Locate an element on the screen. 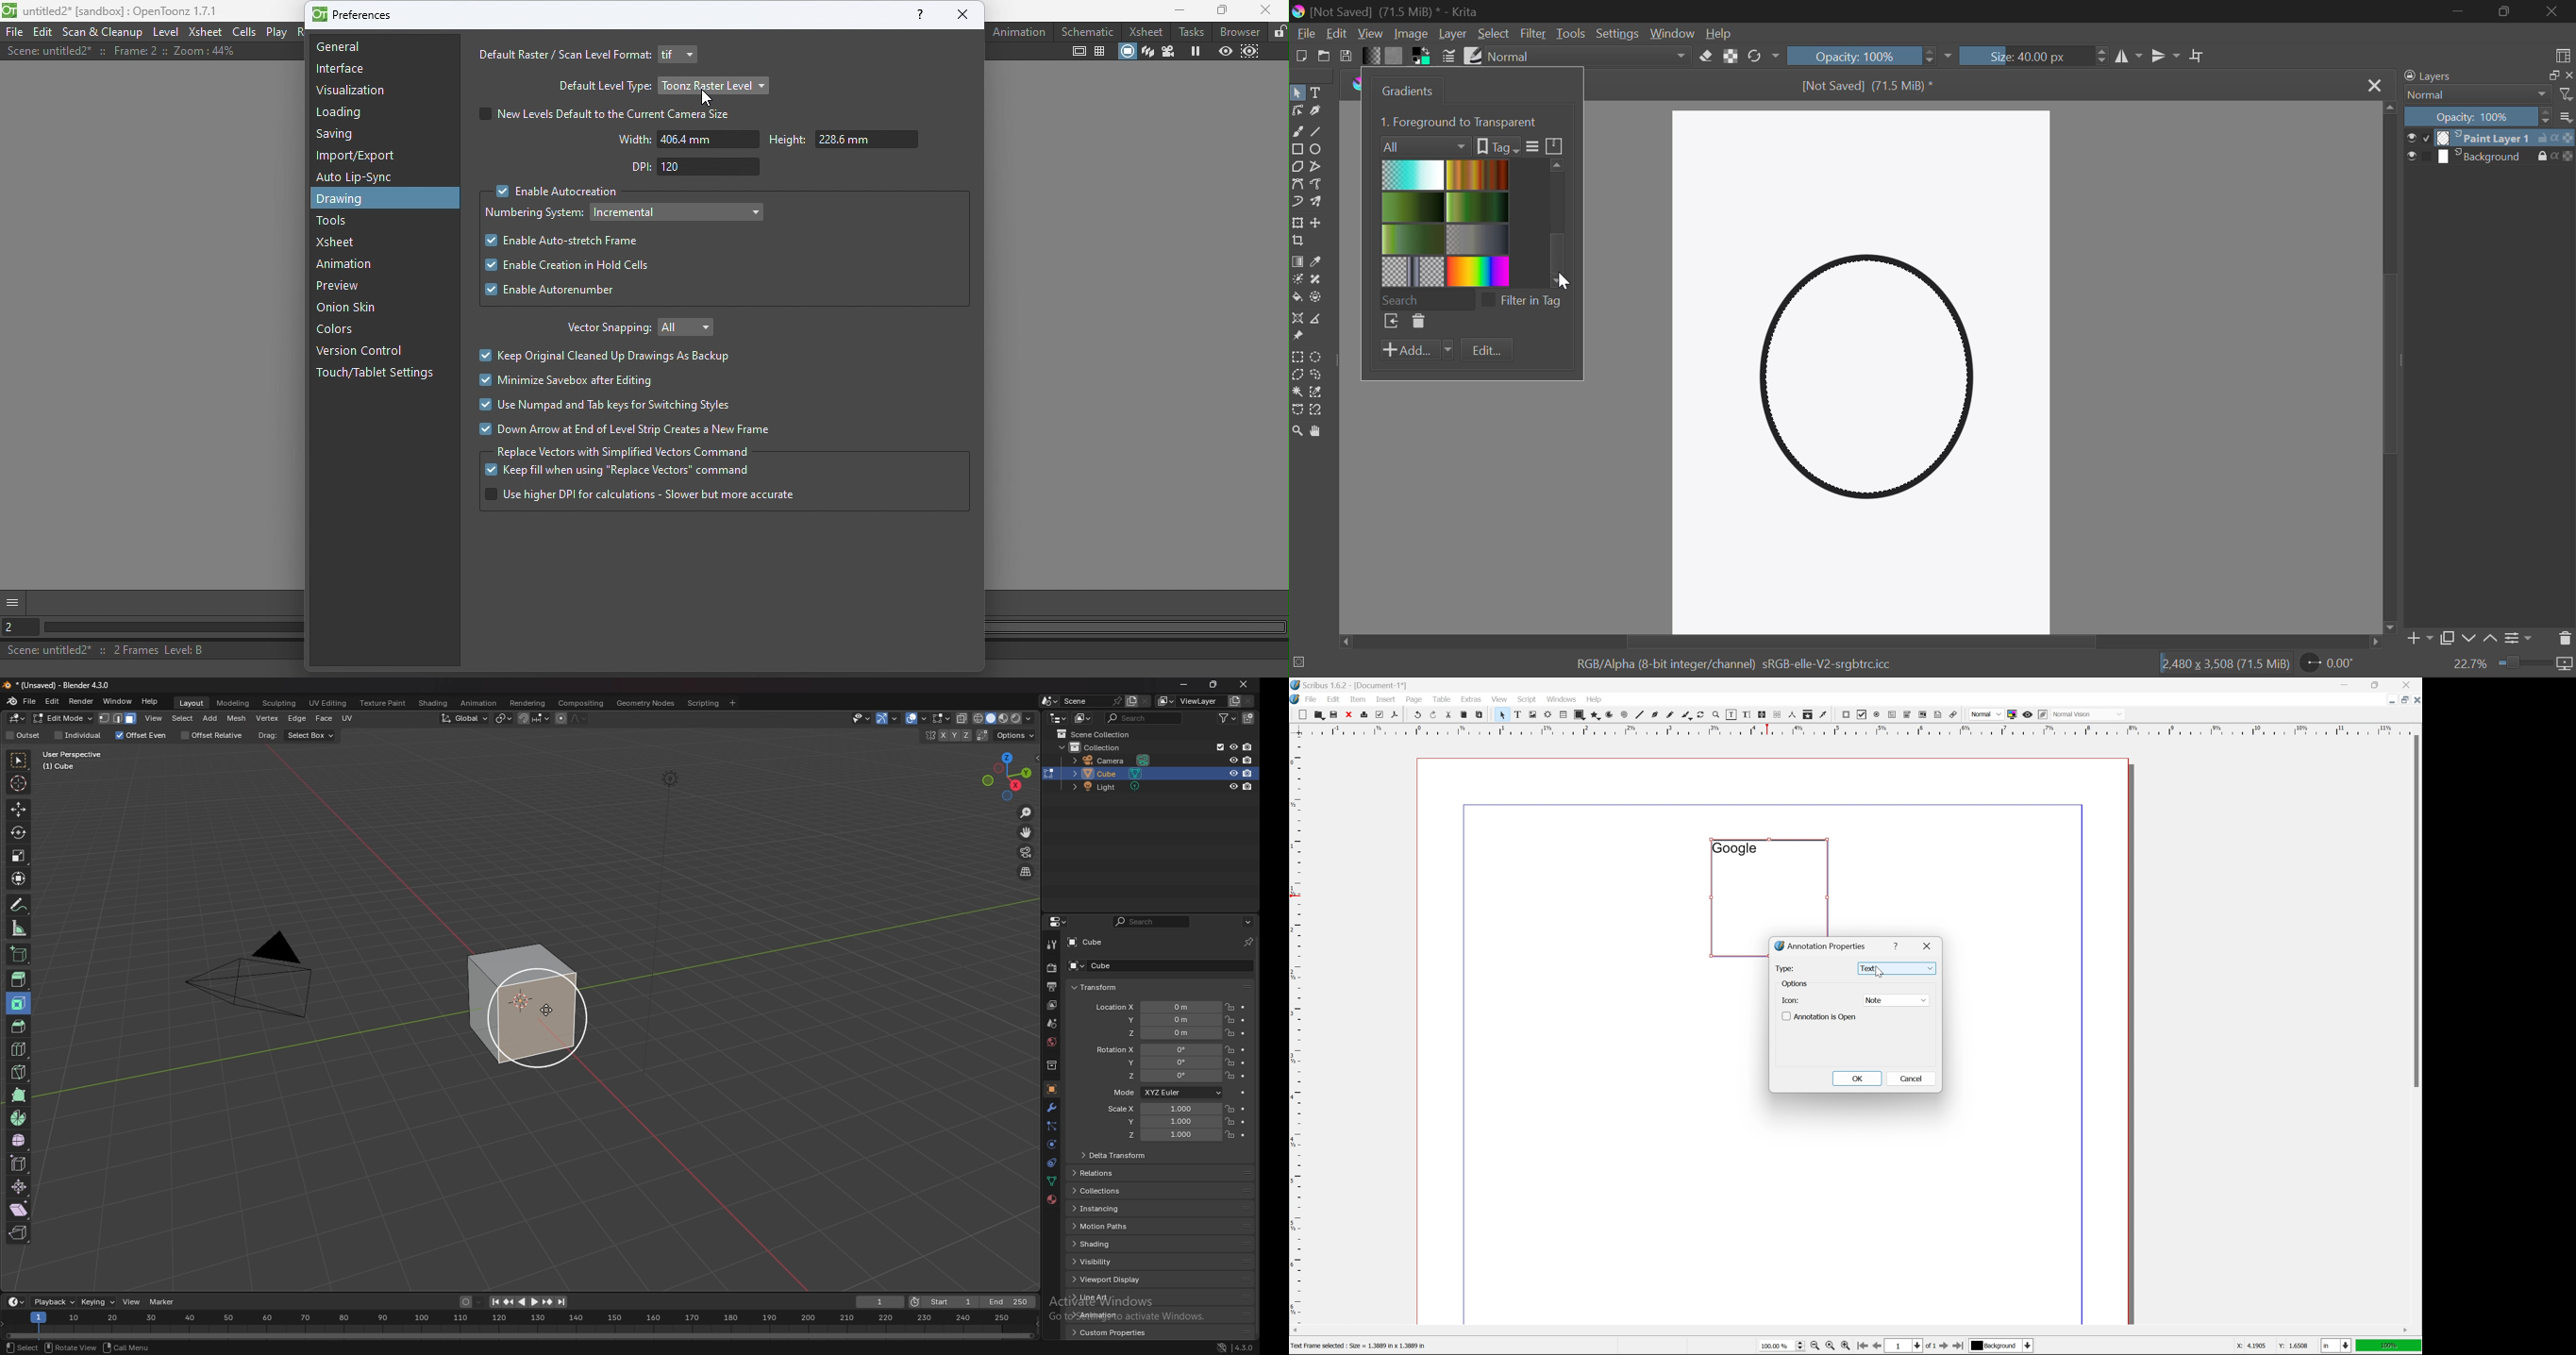 Image resolution: width=2576 pixels, height=1372 pixels. hide in viewport is located at coordinates (1234, 746).